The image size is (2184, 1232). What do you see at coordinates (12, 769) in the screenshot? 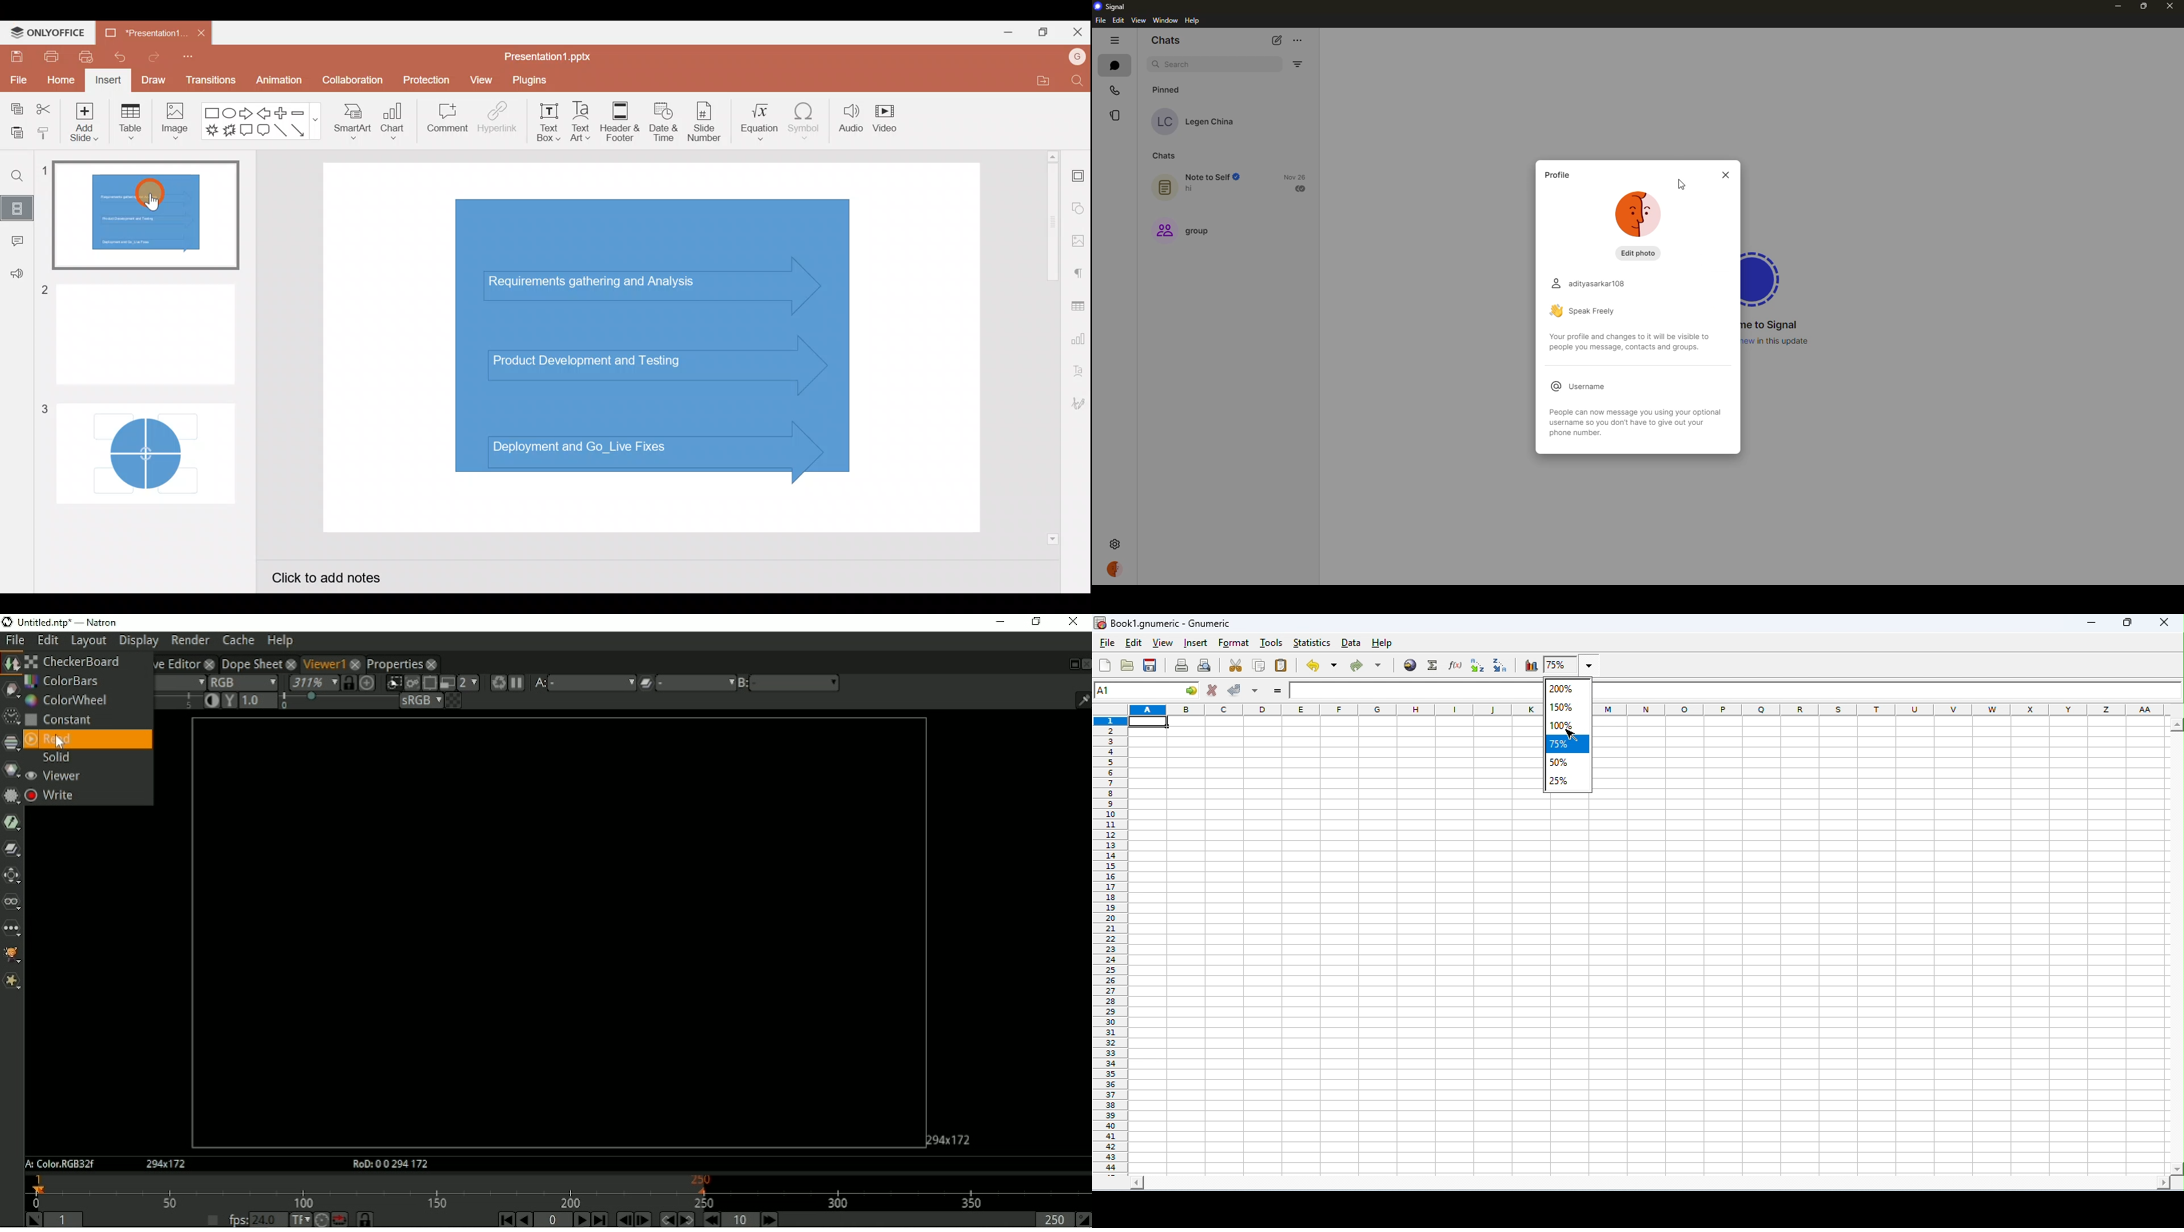
I see `Color` at bounding box center [12, 769].